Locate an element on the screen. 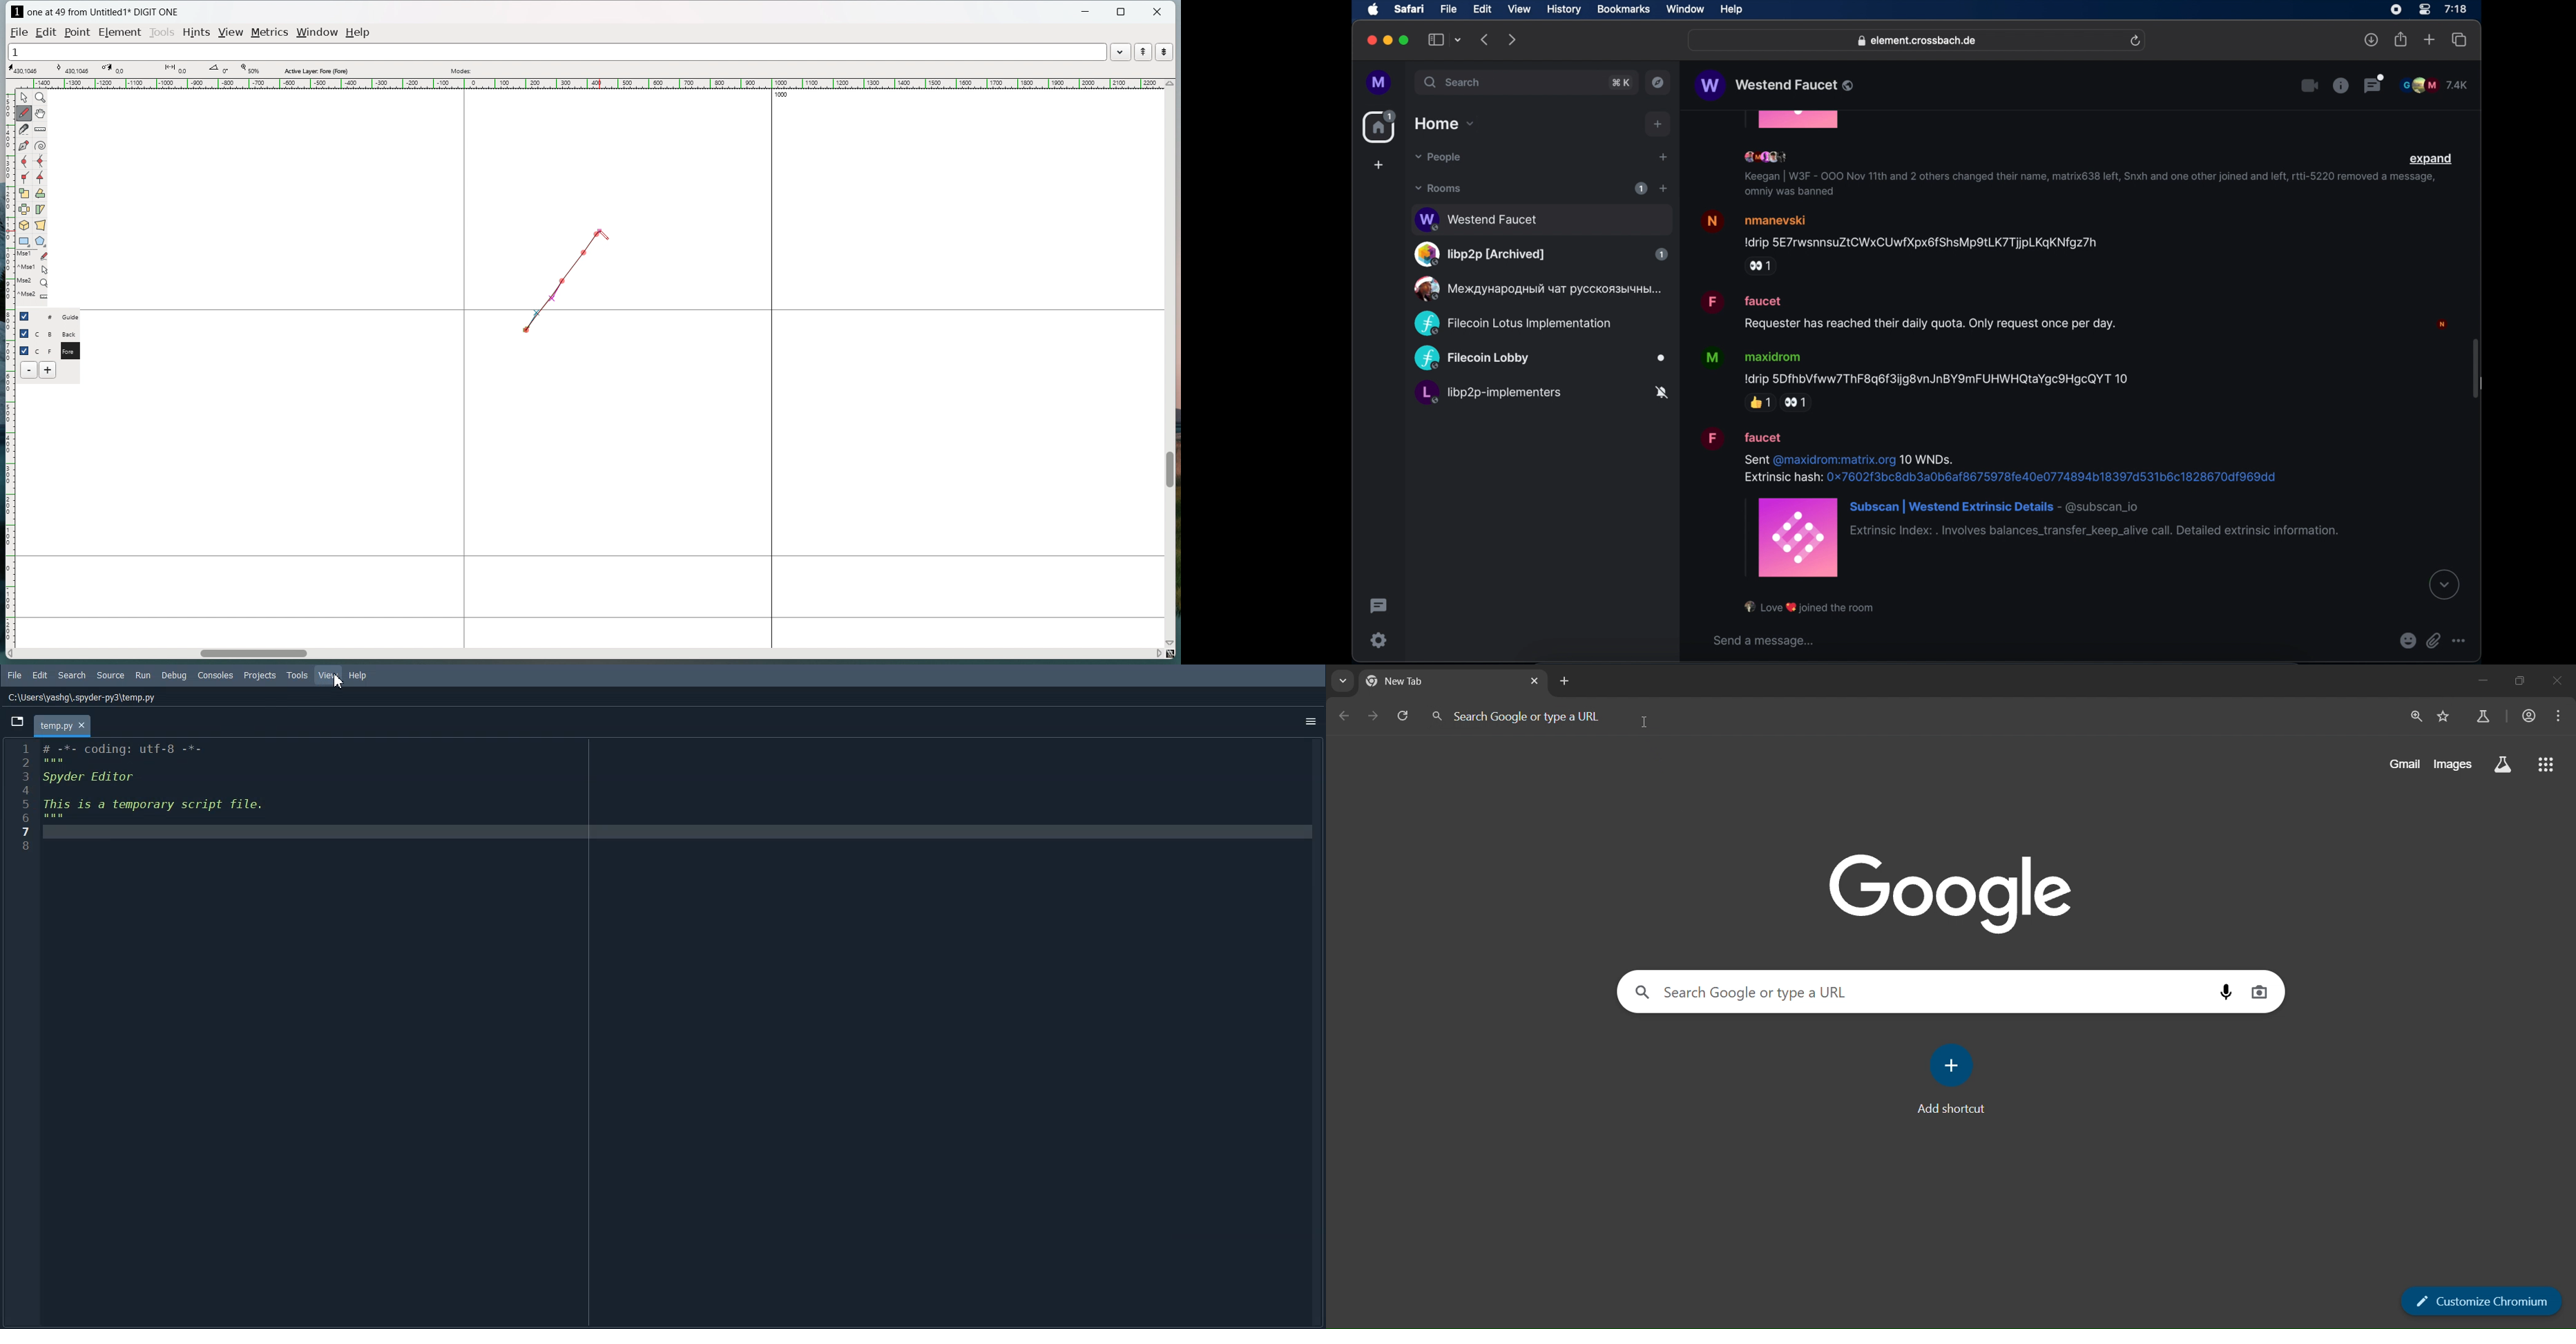 Image resolution: width=2576 pixels, height=1344 pixels. element is located at coordinates (119, 32).